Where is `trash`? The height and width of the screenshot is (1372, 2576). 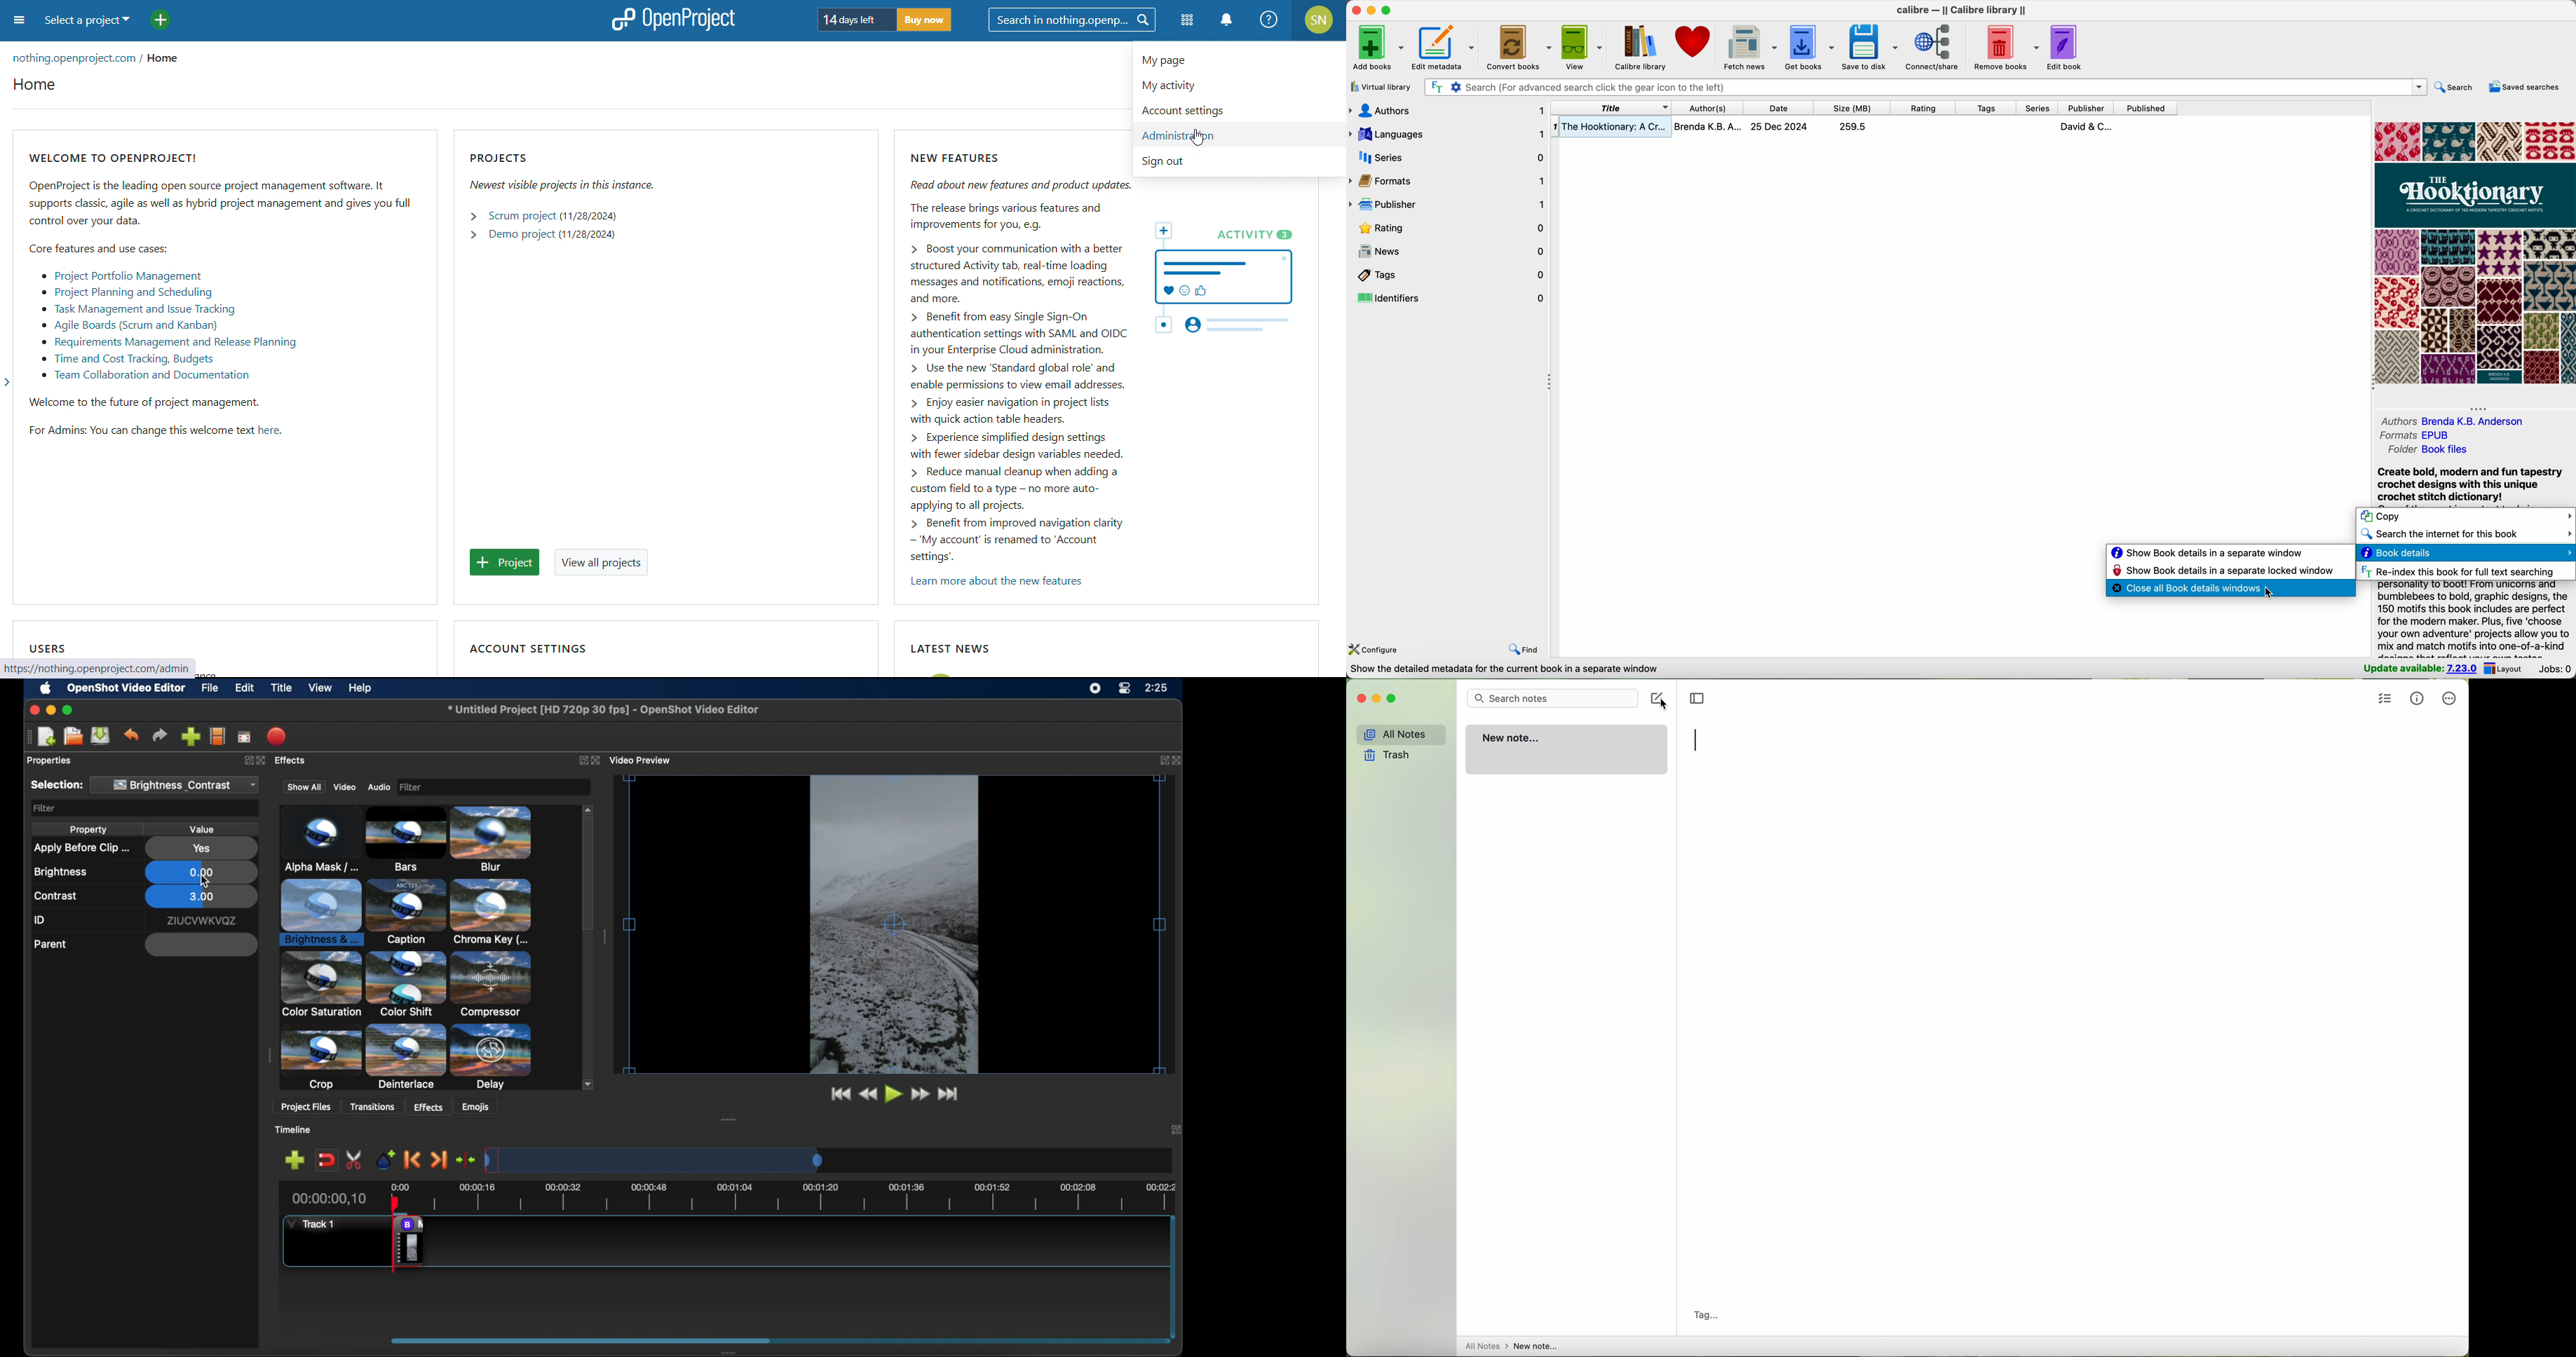
trash is located at coordinates (1392, 756).